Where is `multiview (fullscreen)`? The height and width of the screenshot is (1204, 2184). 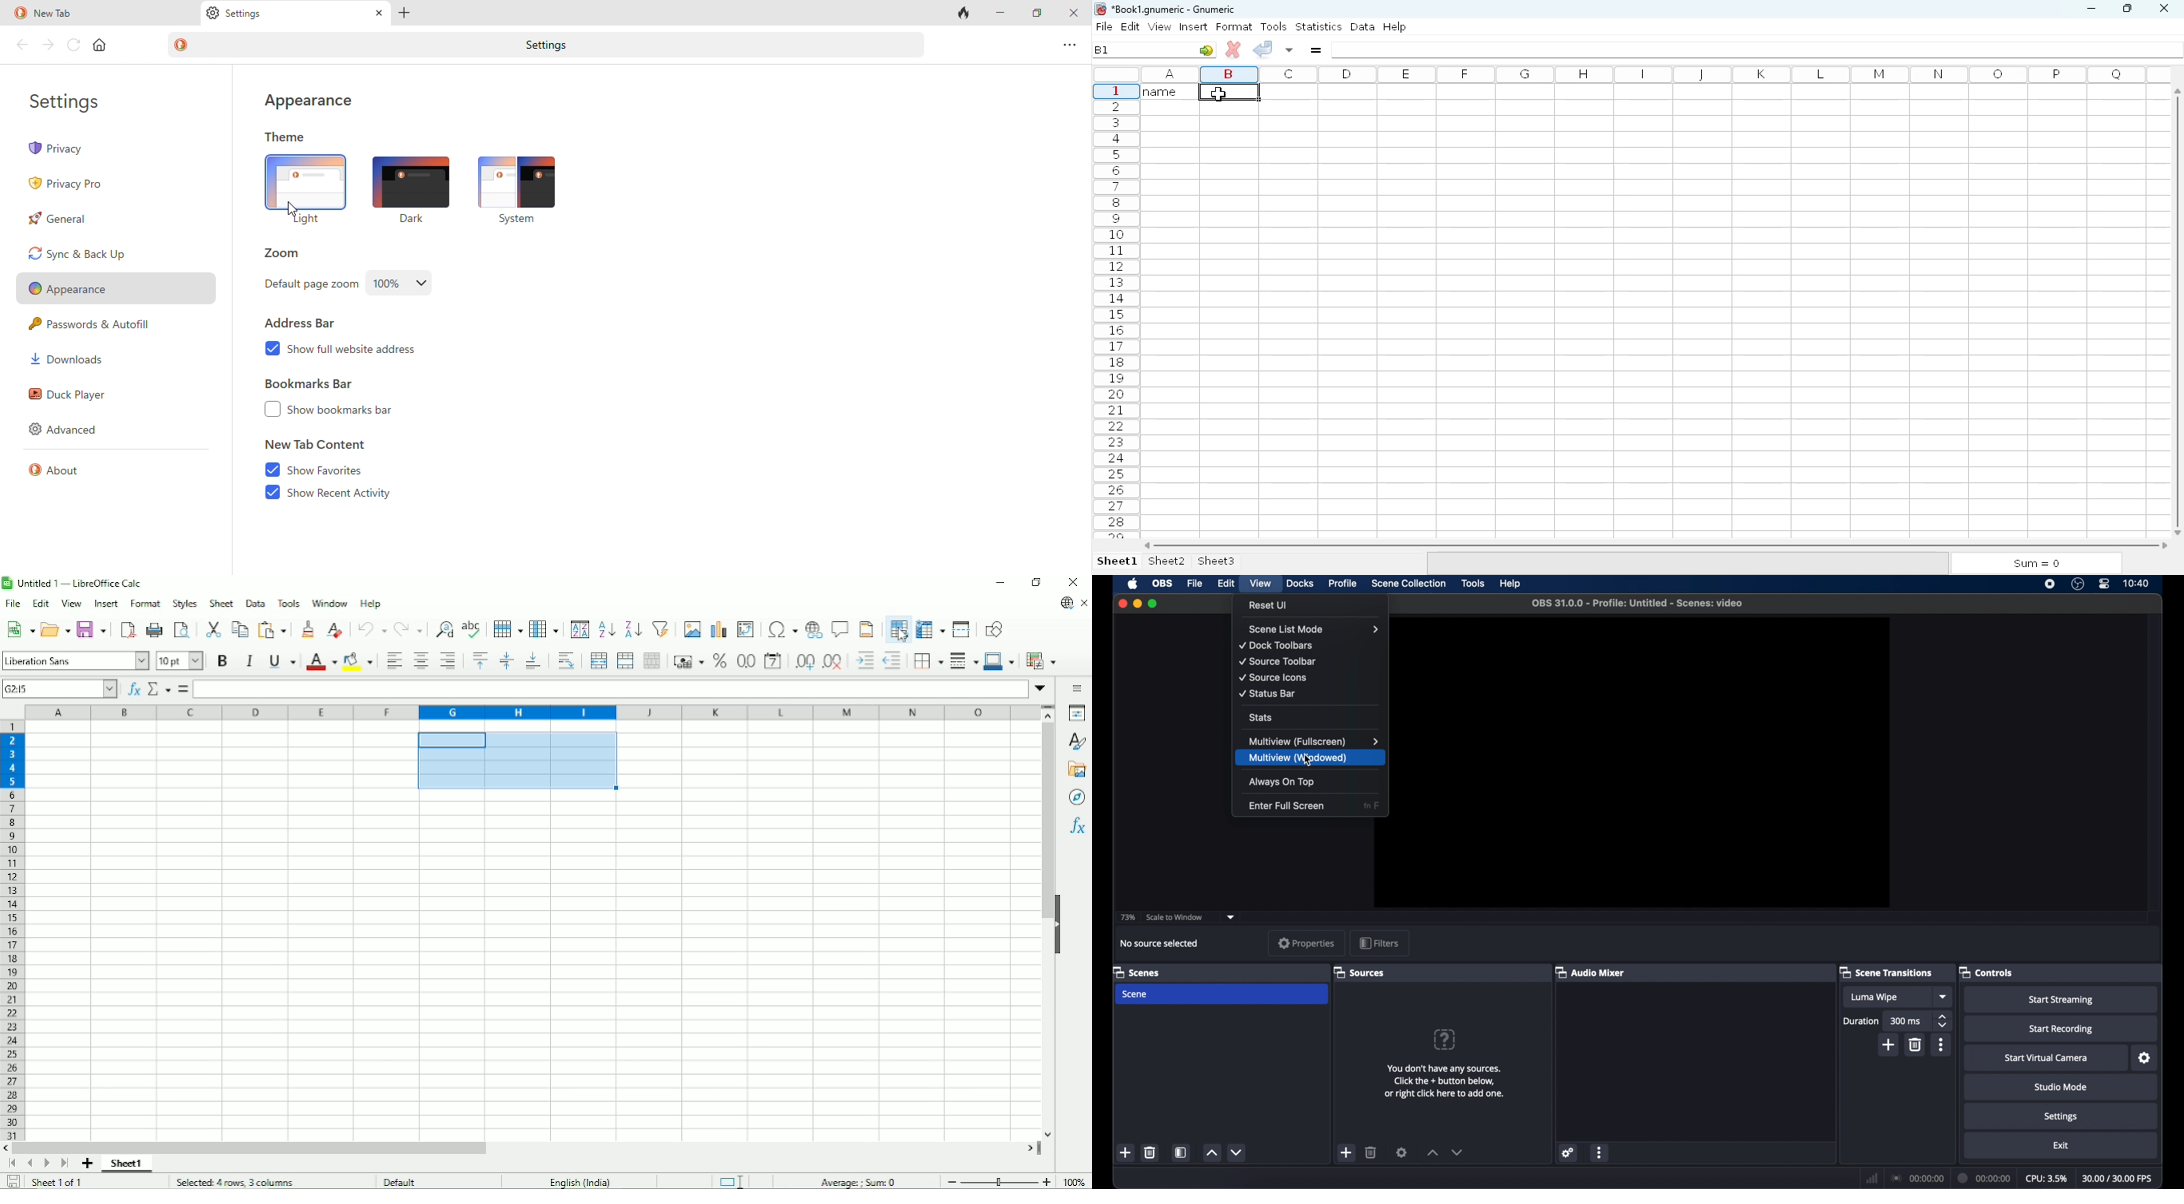 multiview (fullscreen) is located at coordinates (1313, 742).